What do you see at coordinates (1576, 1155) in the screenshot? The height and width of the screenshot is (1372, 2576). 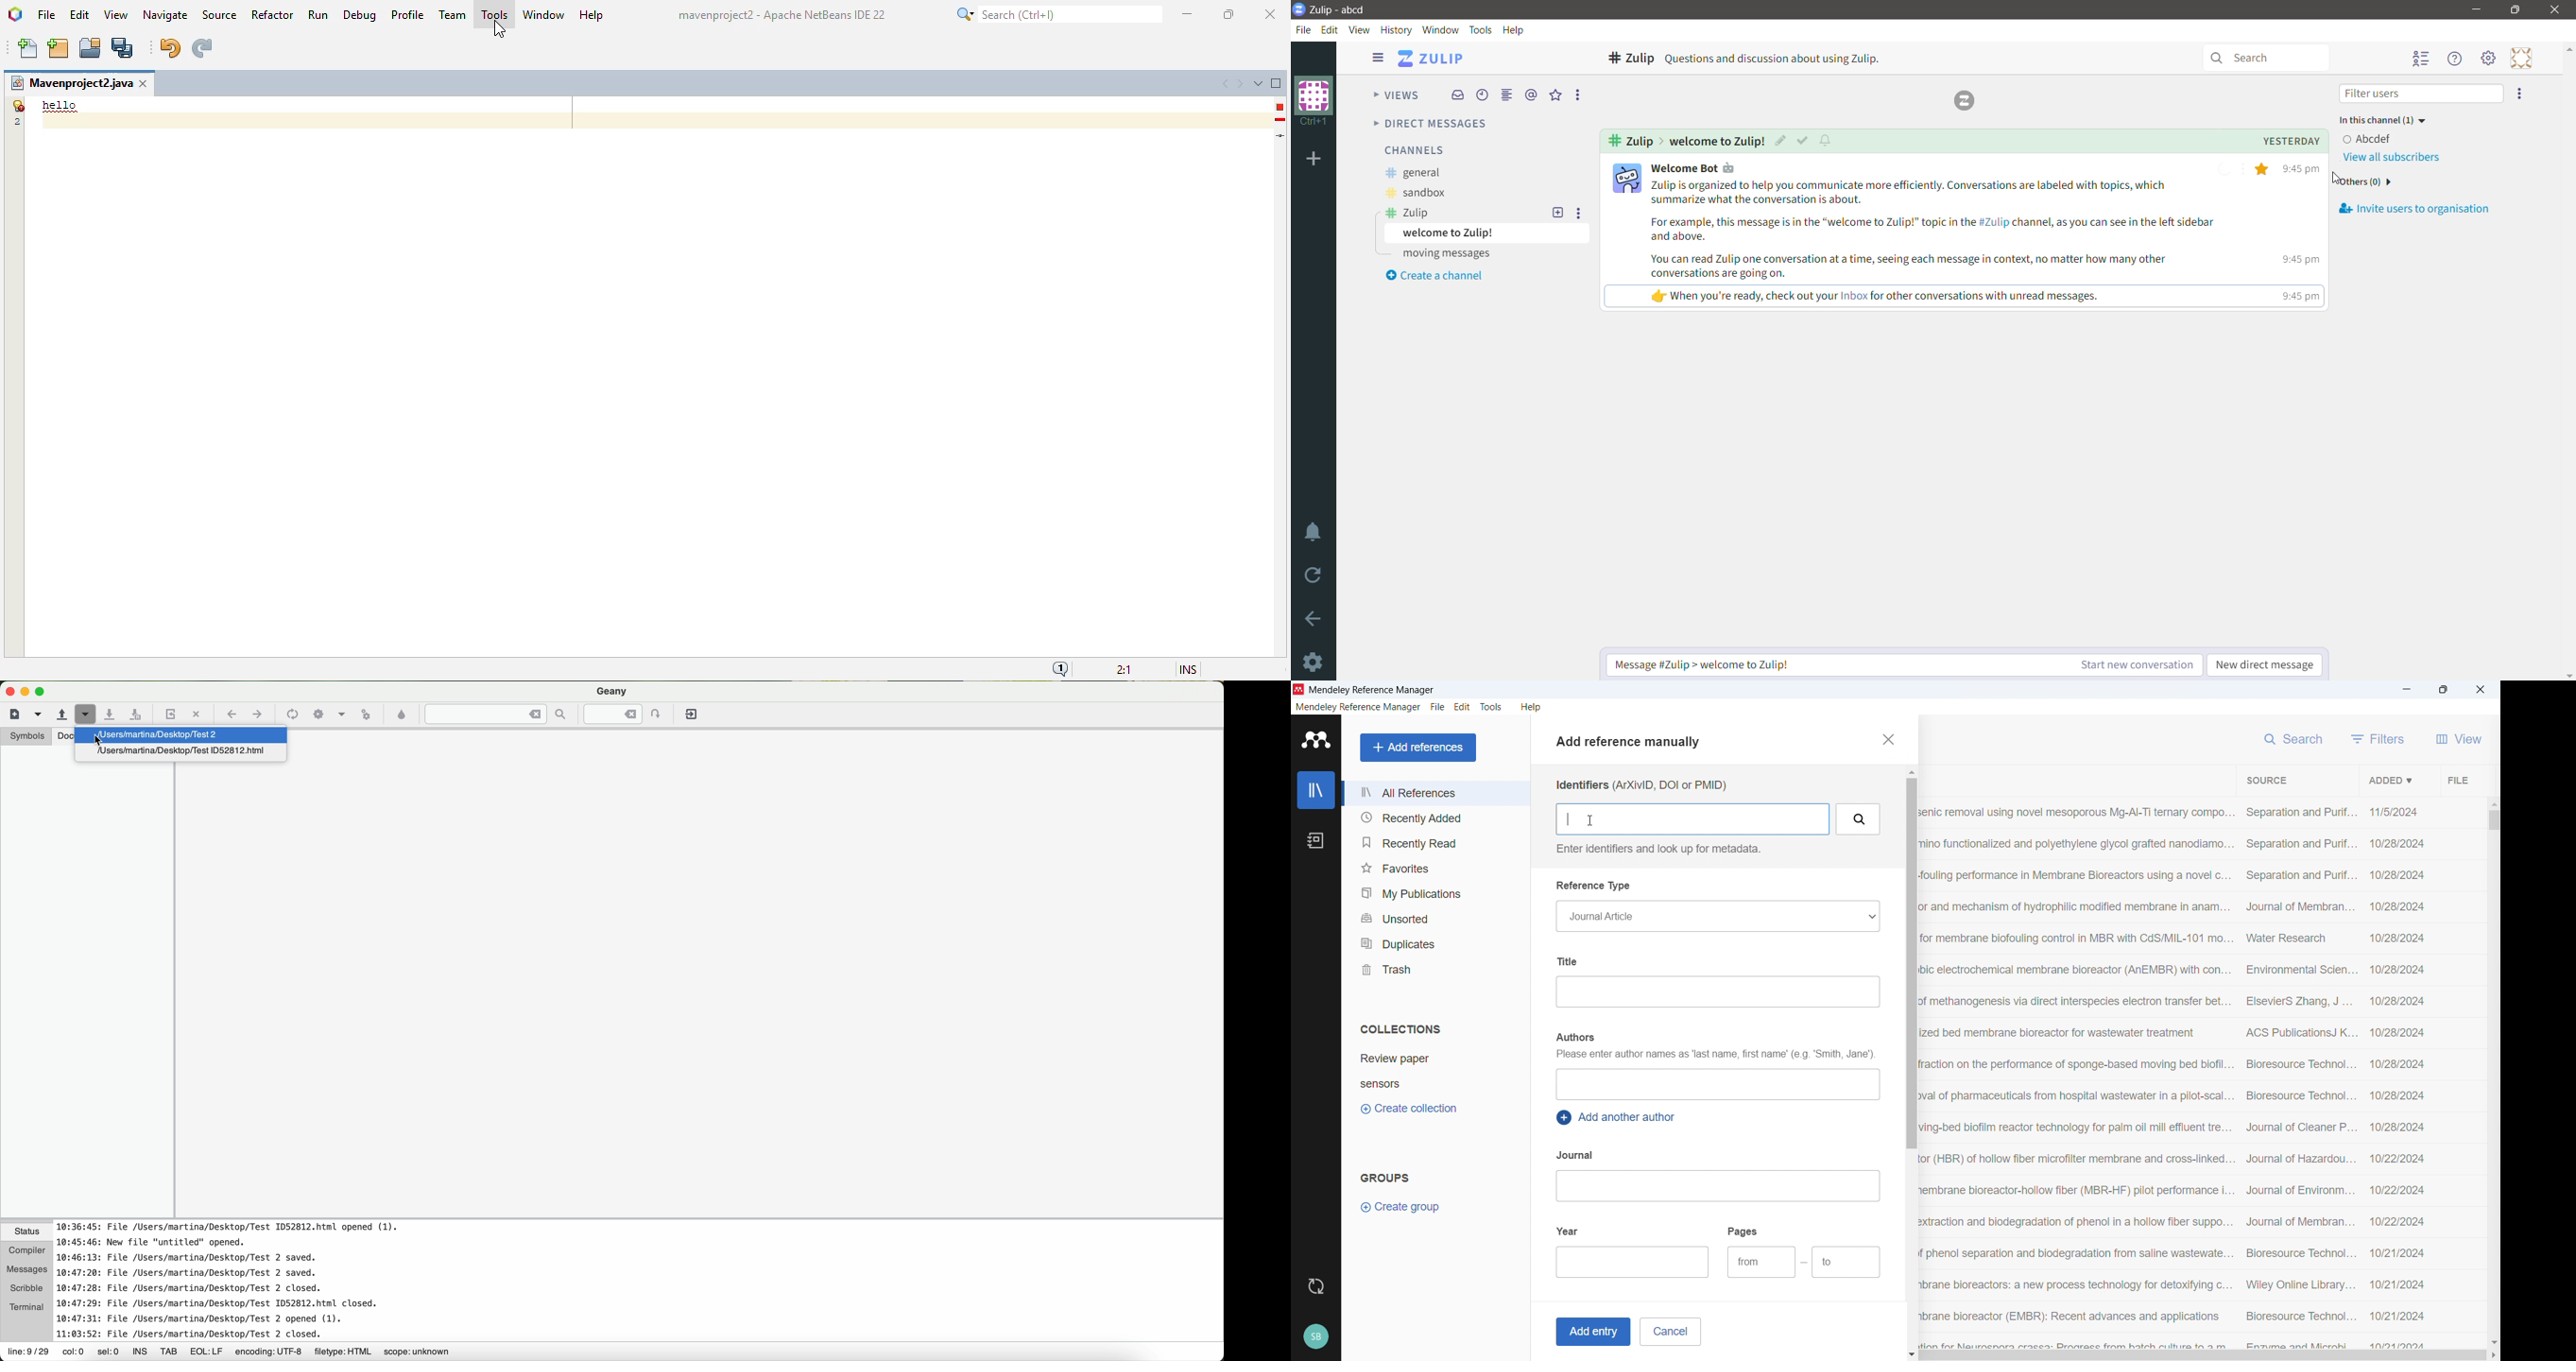 I see `Journal` at bounding box center [1576, 1155].